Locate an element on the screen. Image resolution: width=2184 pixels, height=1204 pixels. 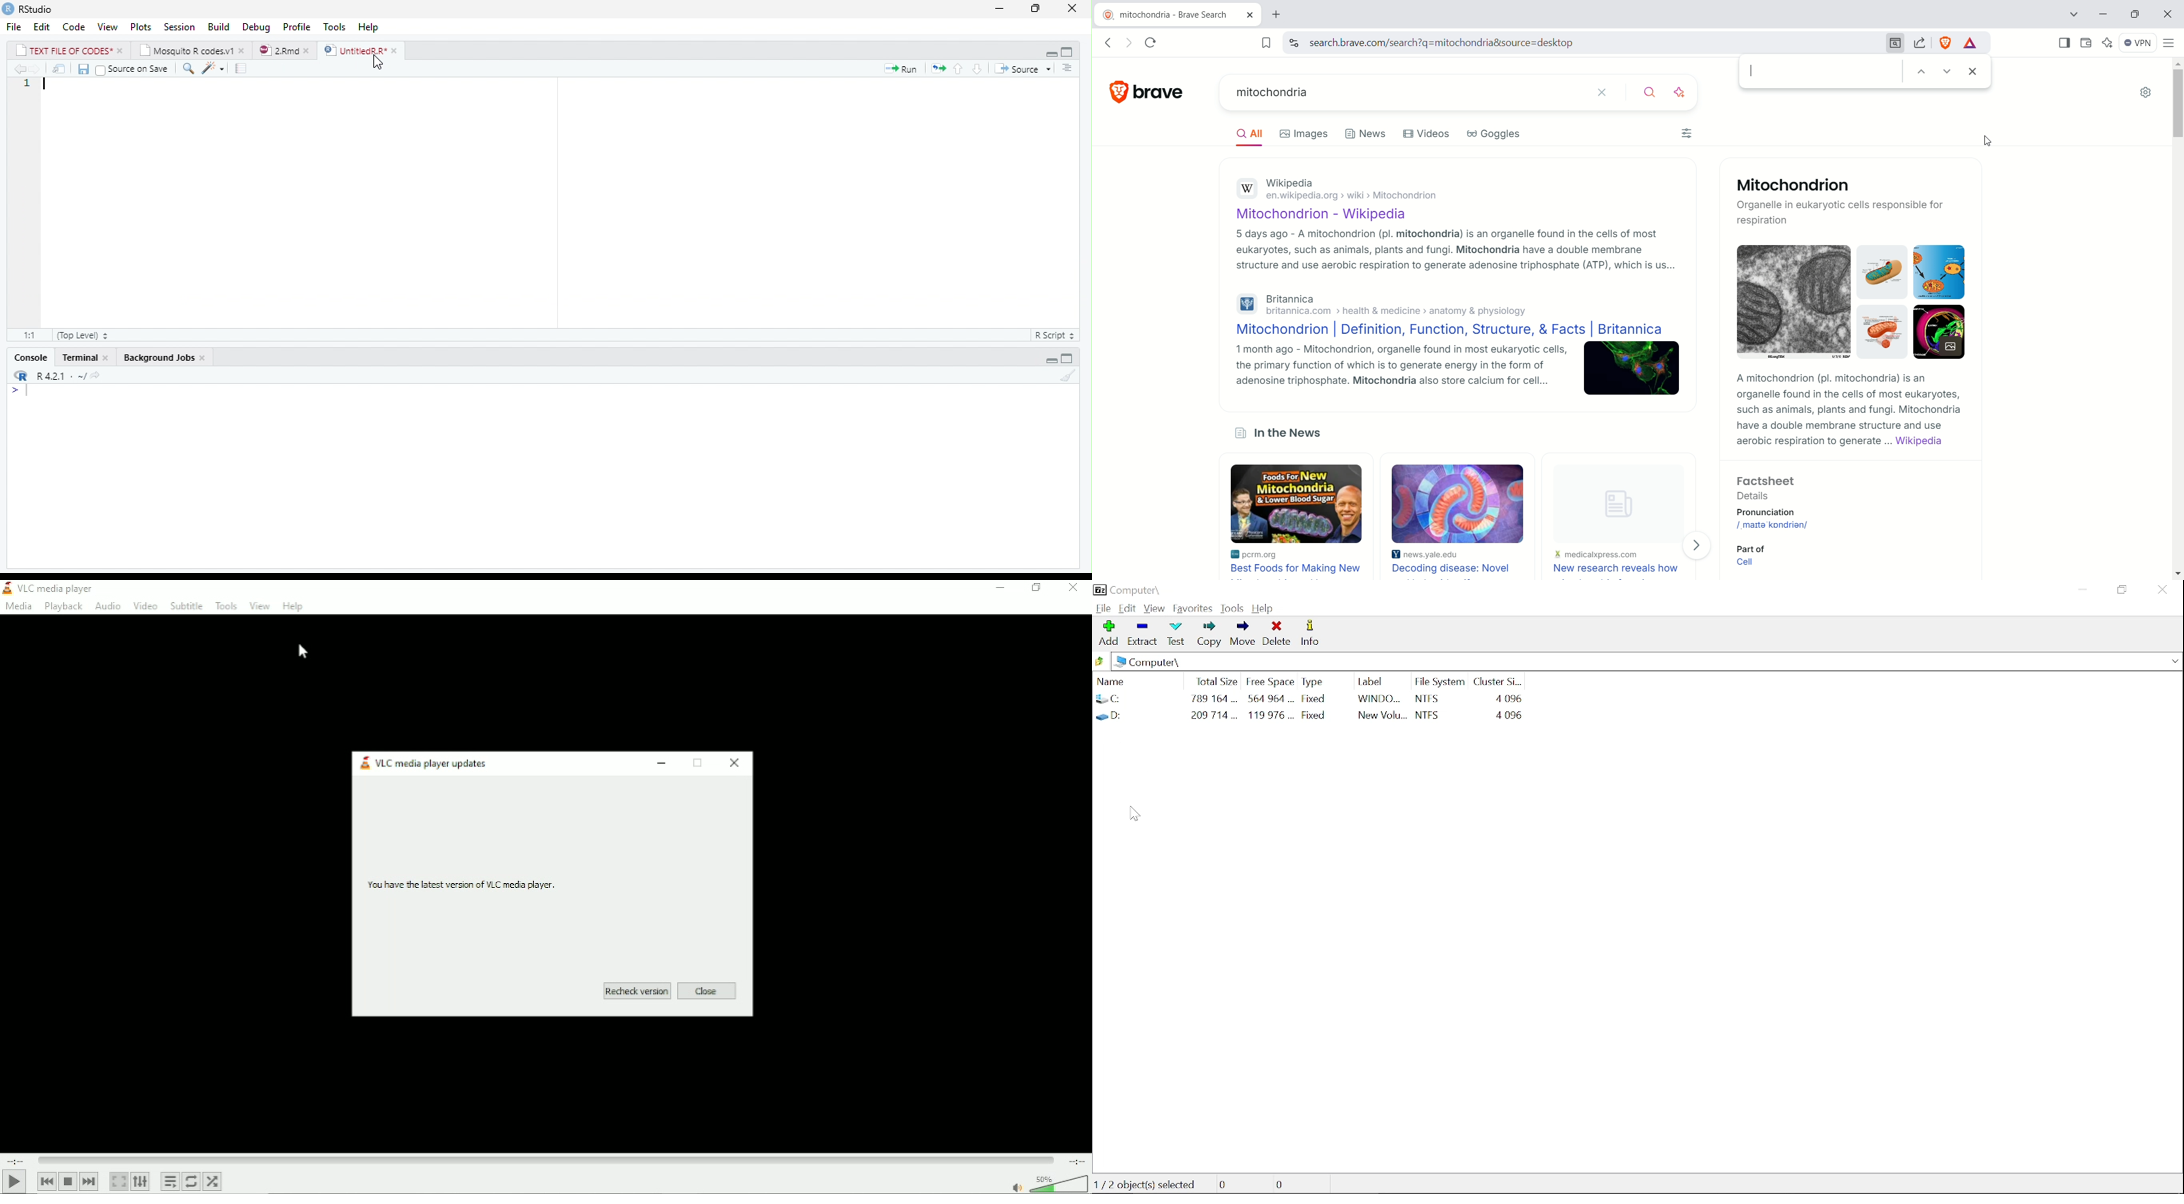
Organelle in eukaryotic cells responsible for respiration is located at coordinates (1844, 212).